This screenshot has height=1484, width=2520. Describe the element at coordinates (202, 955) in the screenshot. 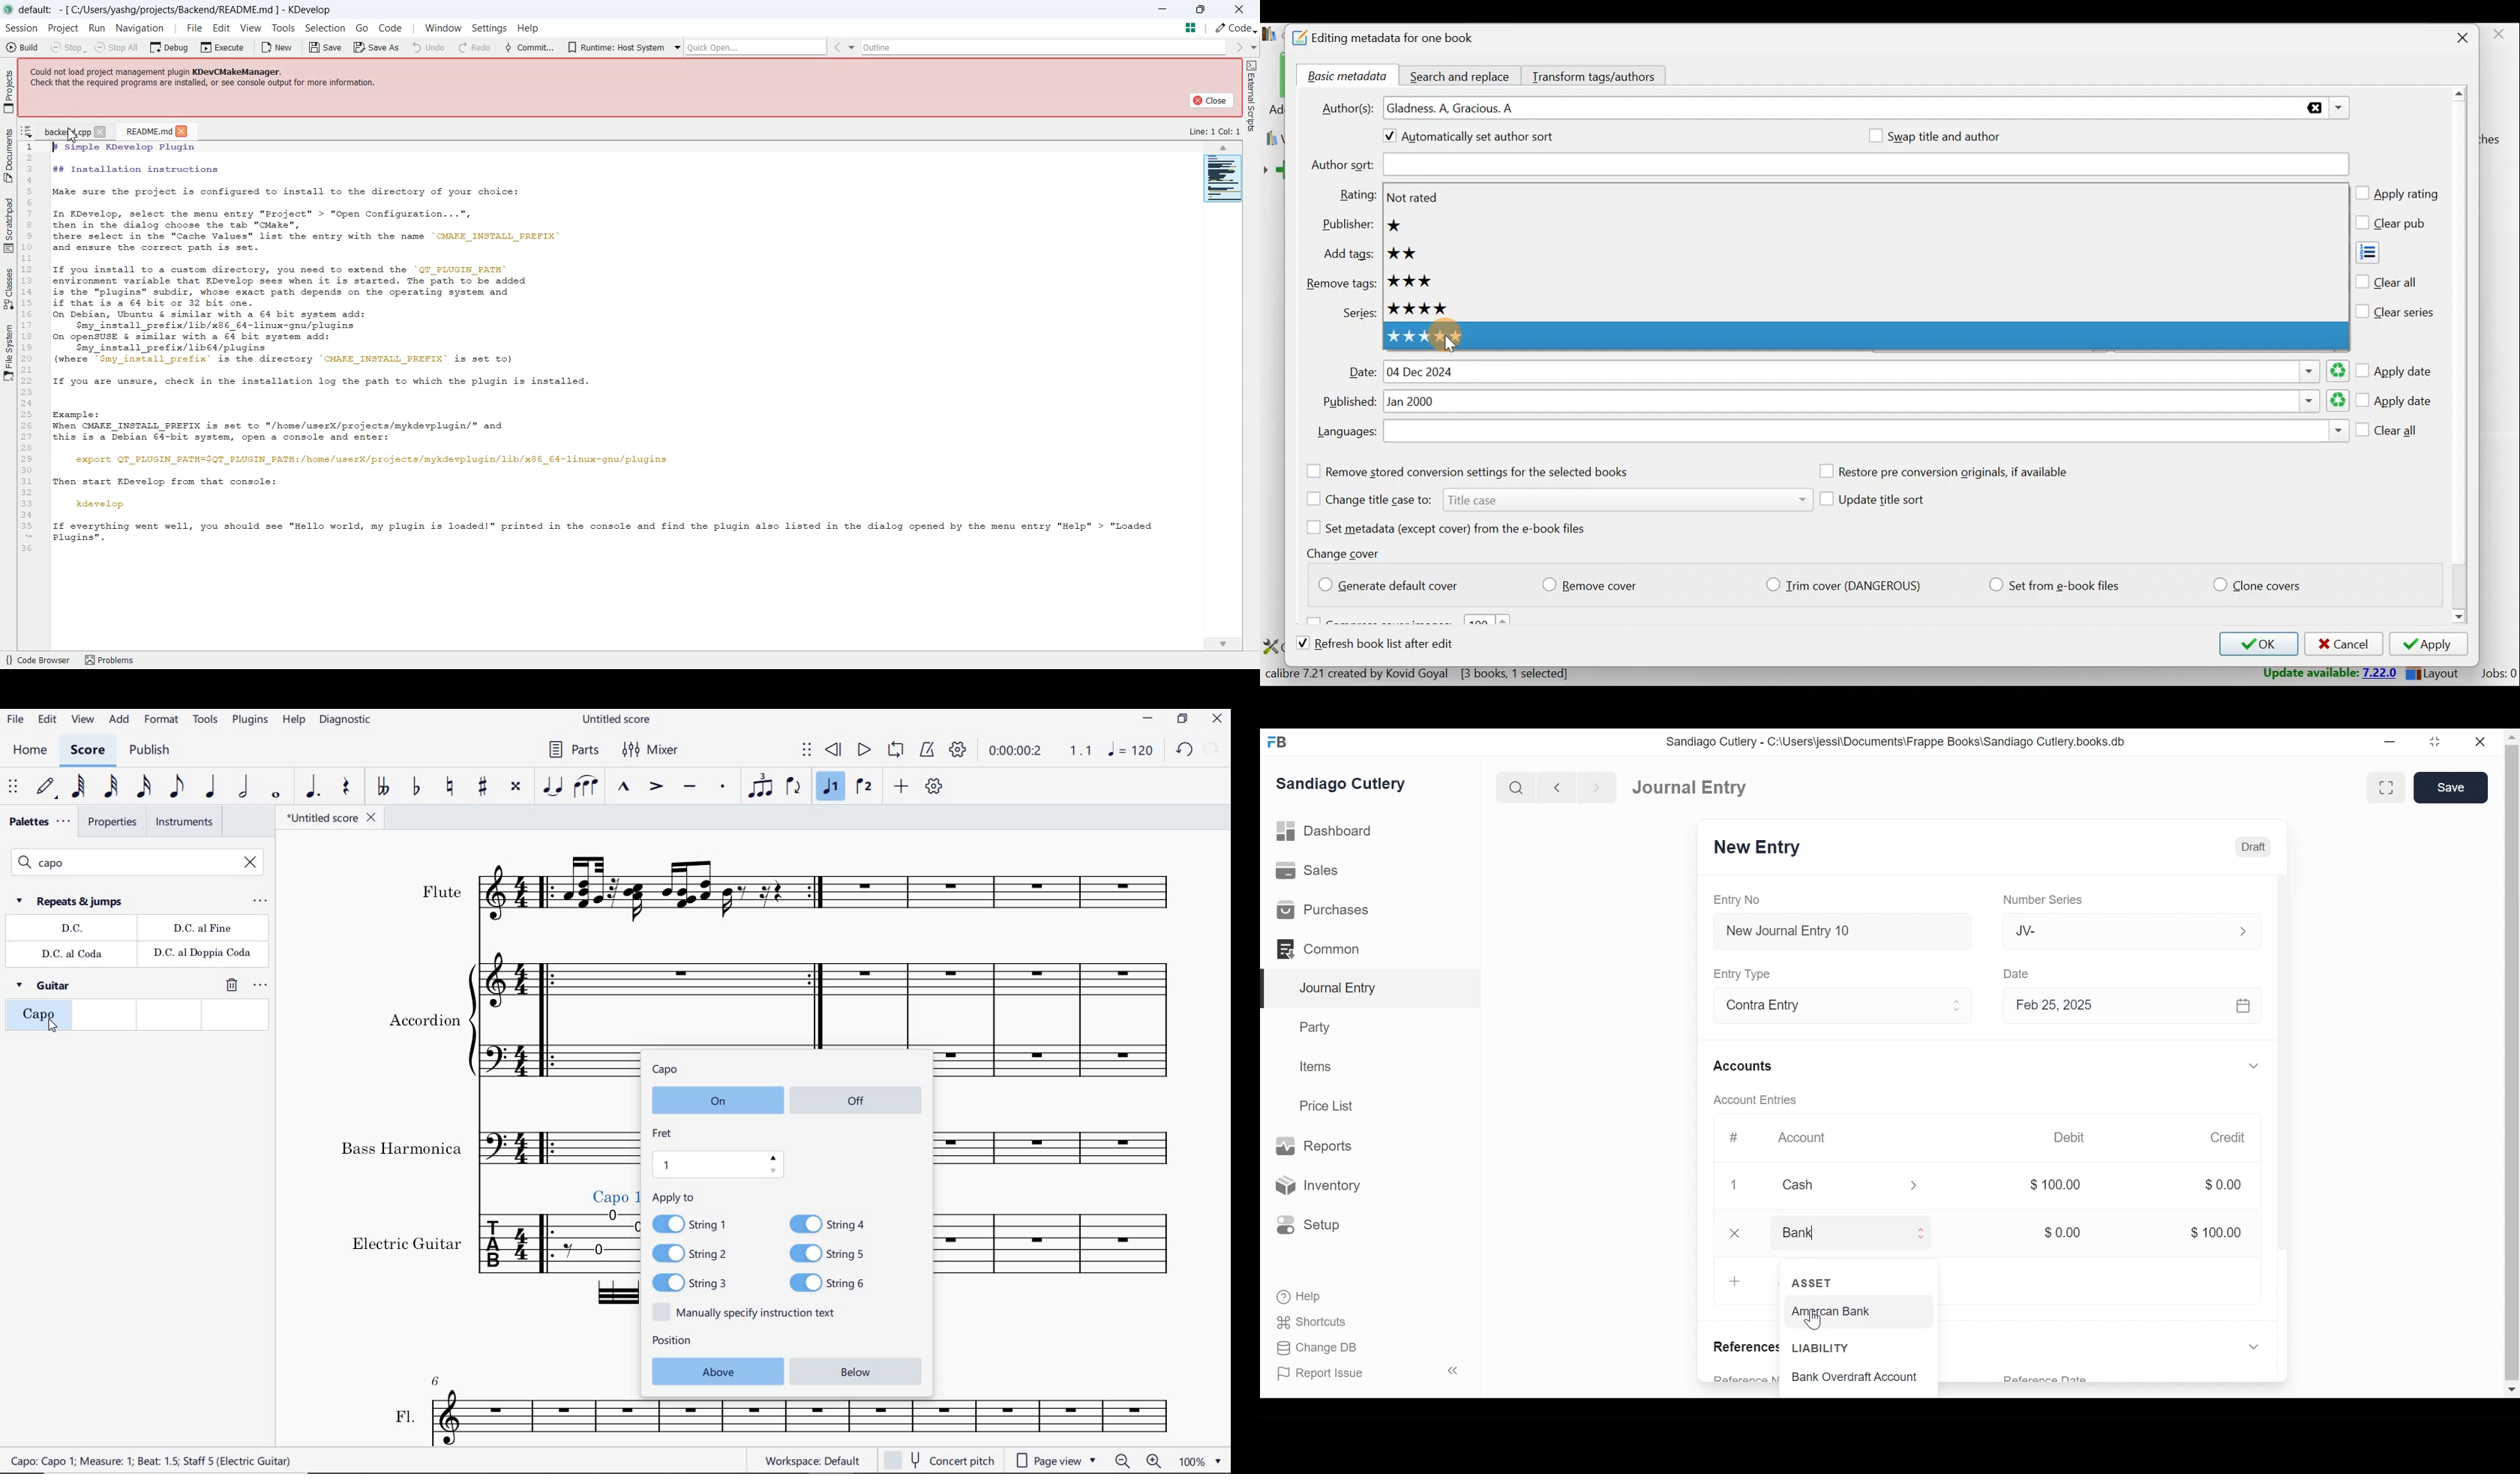

I see `D.C. al Doppia Coda` at that location.